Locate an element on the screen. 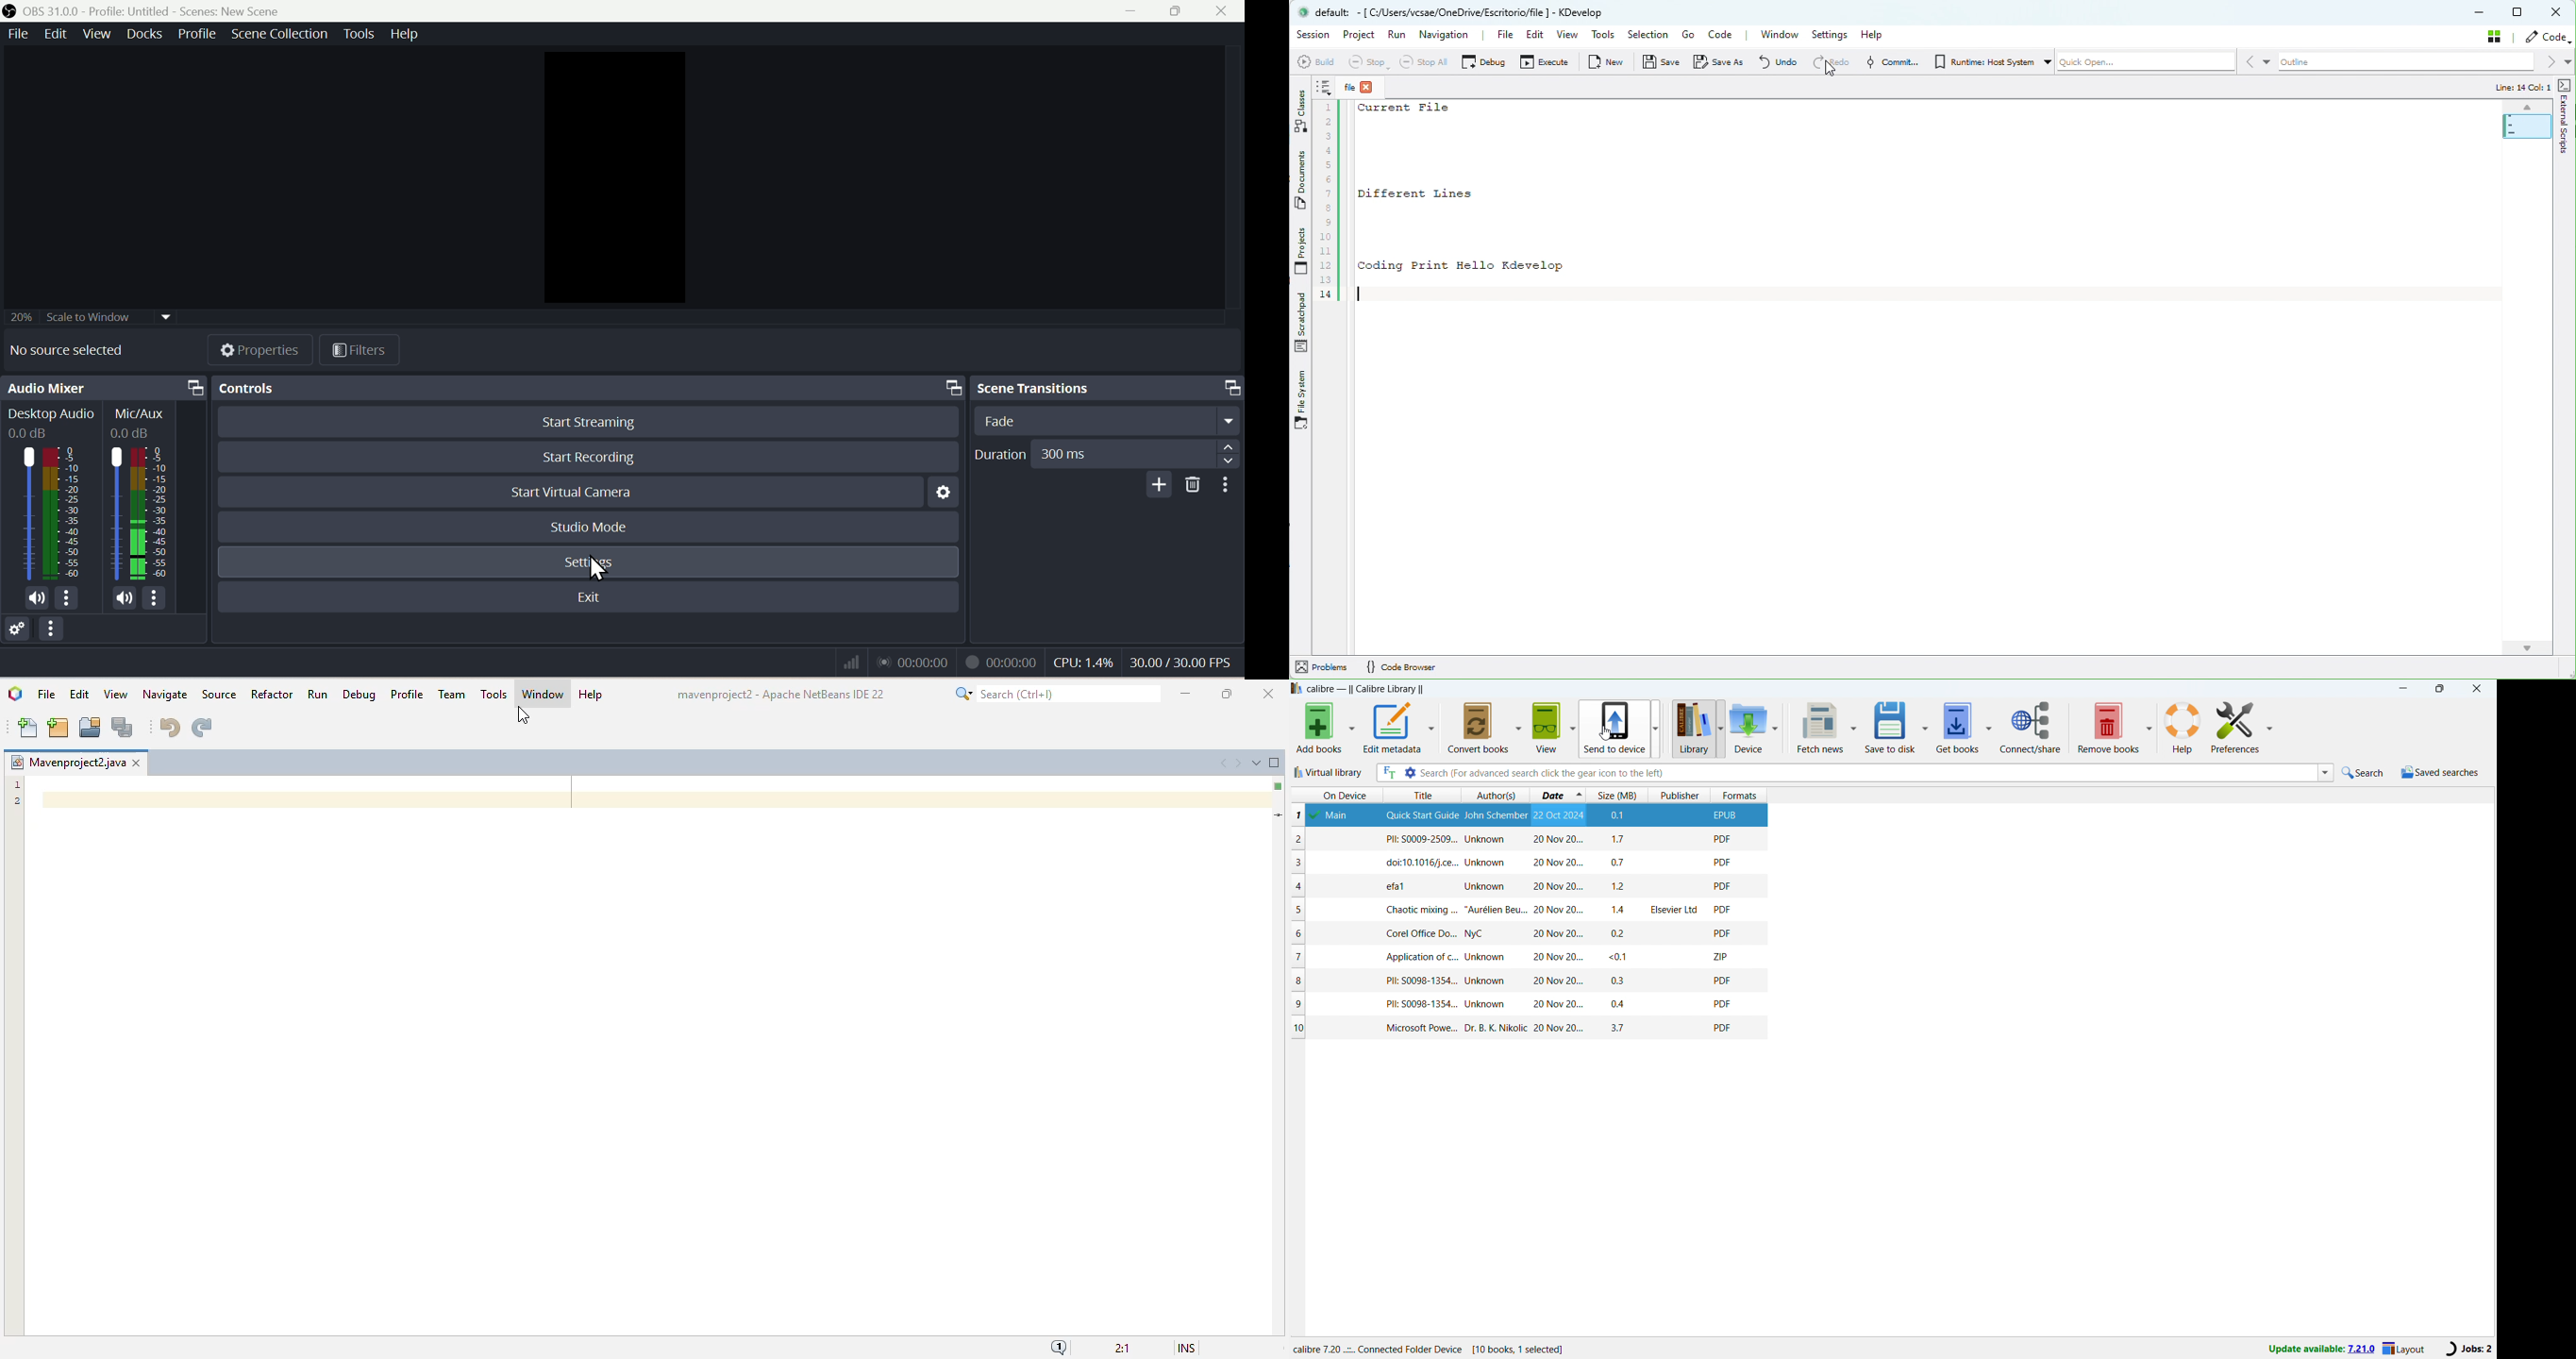 This screenshot has height=1372, width=2576.  is located at coordinates (1890, 727).